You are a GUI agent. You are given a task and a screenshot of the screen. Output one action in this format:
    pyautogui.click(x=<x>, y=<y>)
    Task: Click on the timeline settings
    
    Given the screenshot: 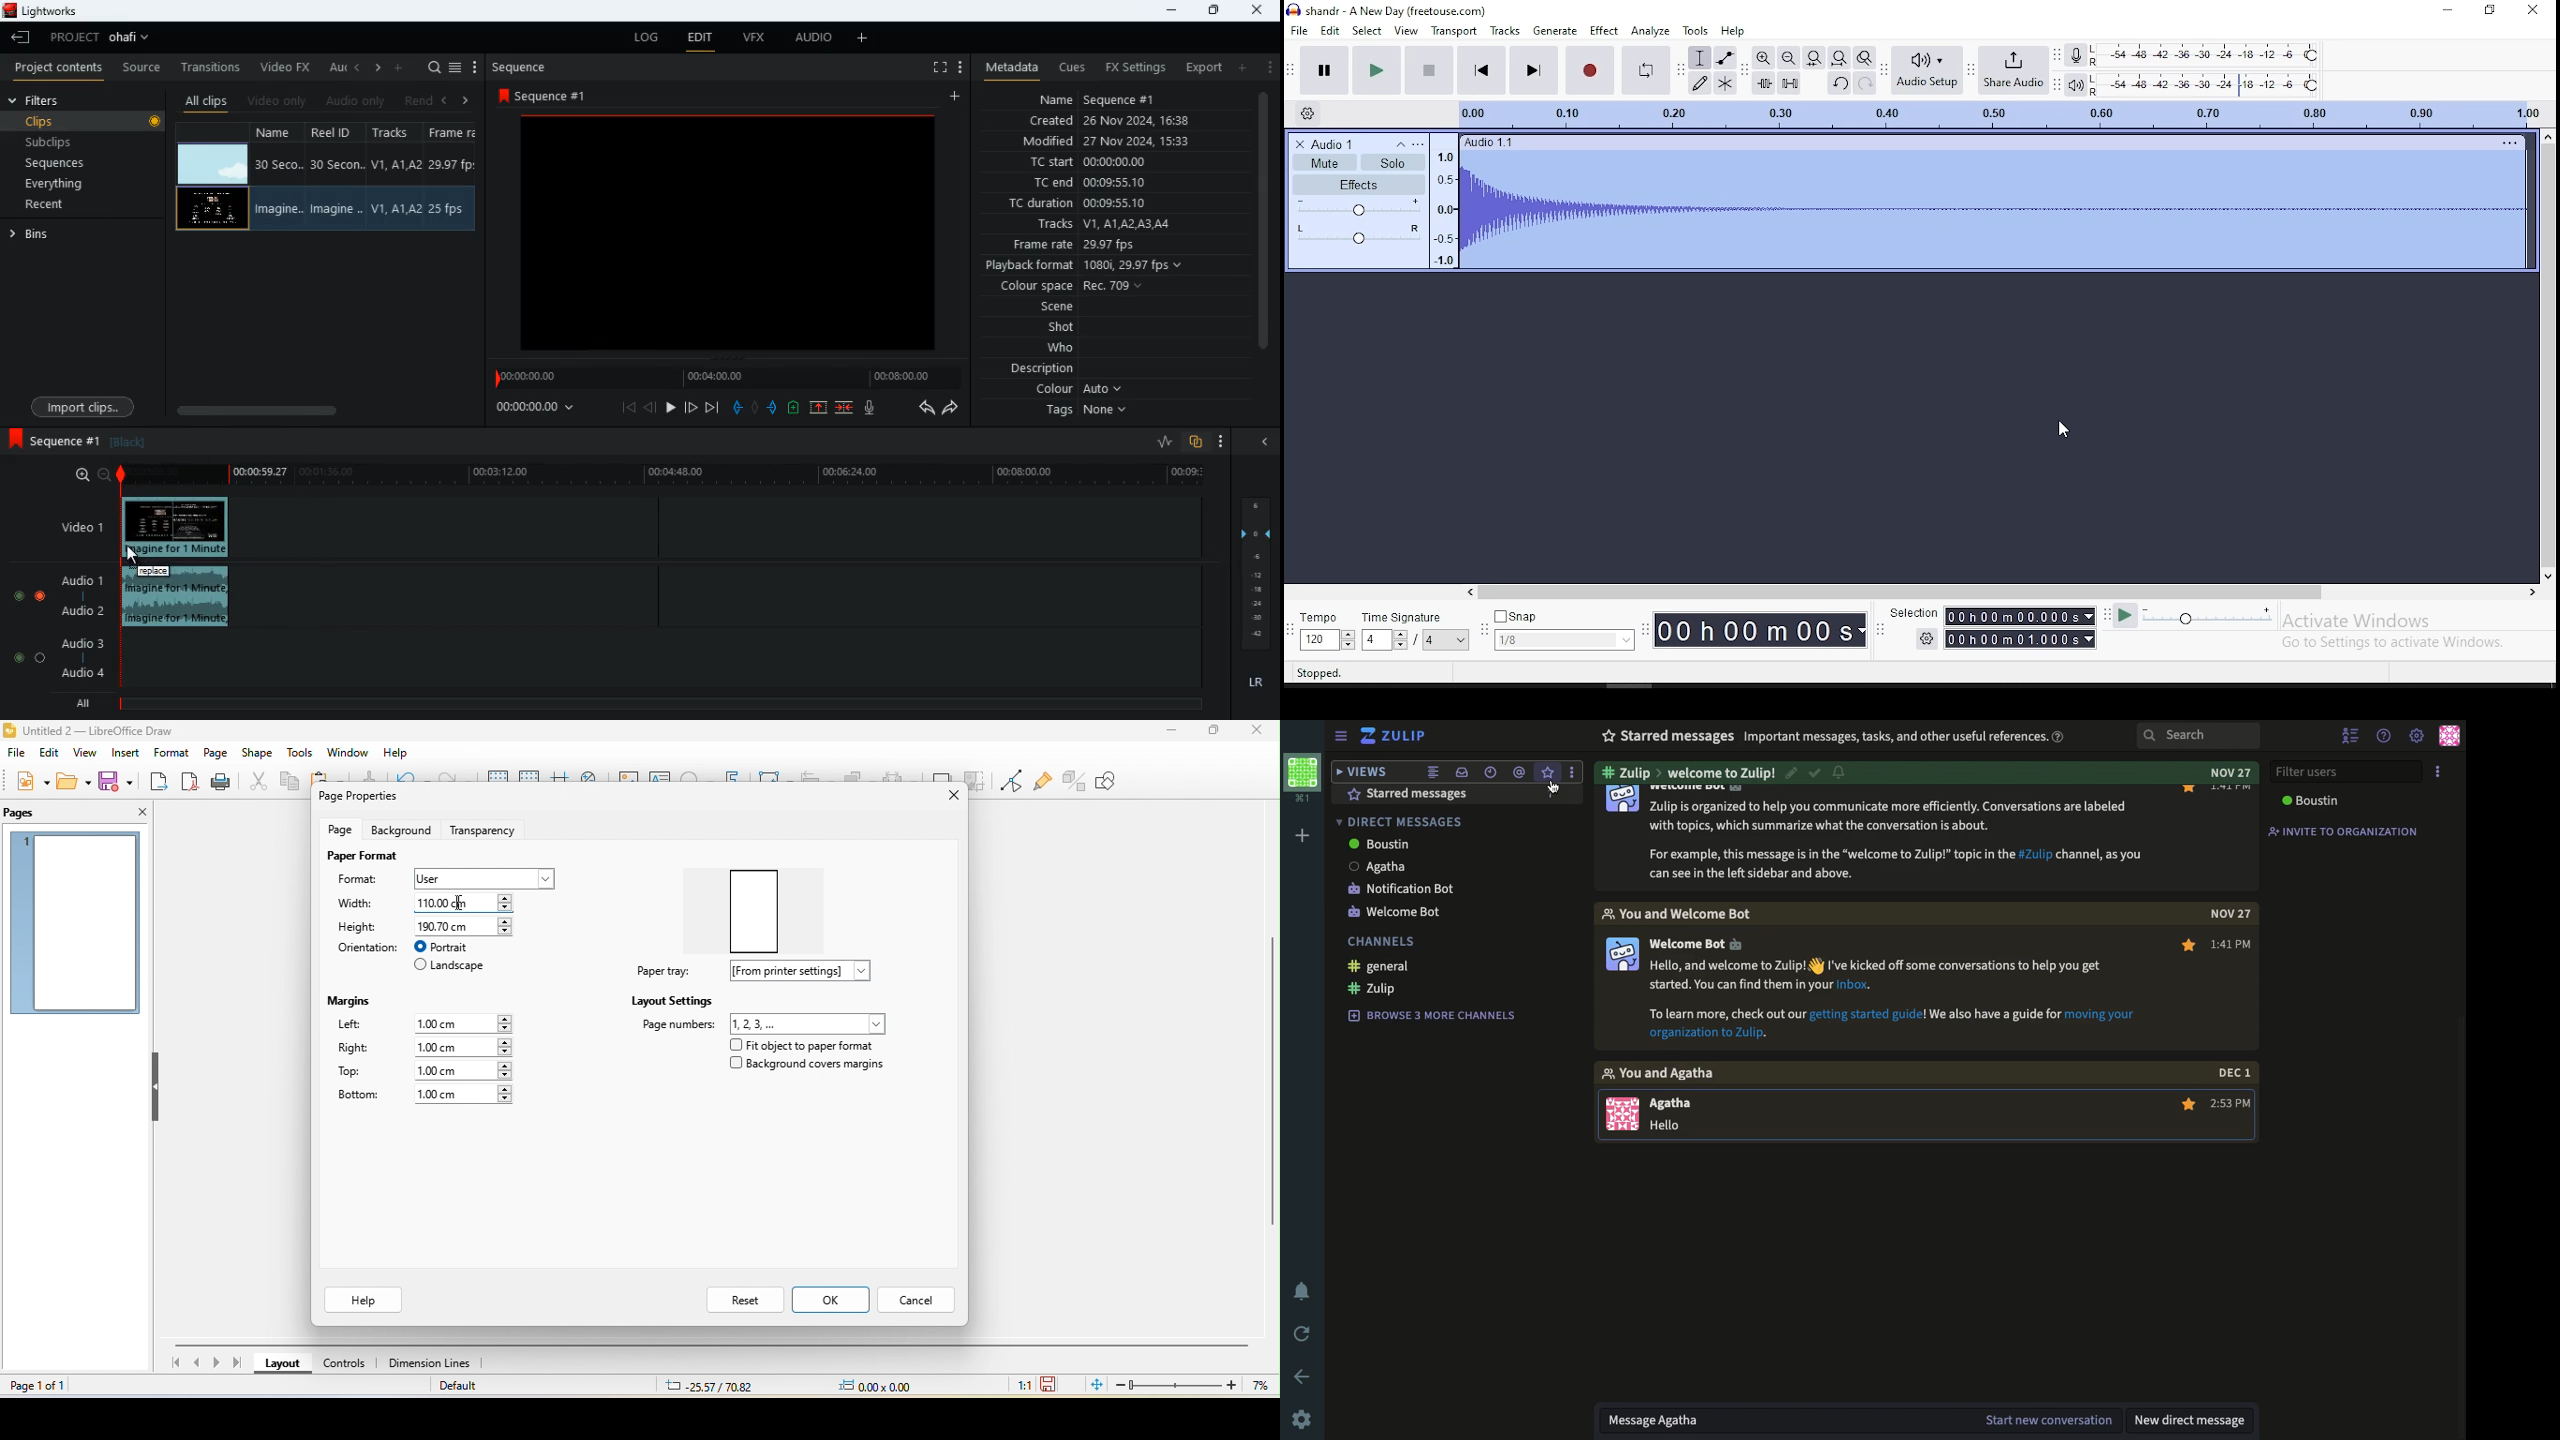 What is the action you would take?
    pyautogui.click(x=1306, y=116)
    